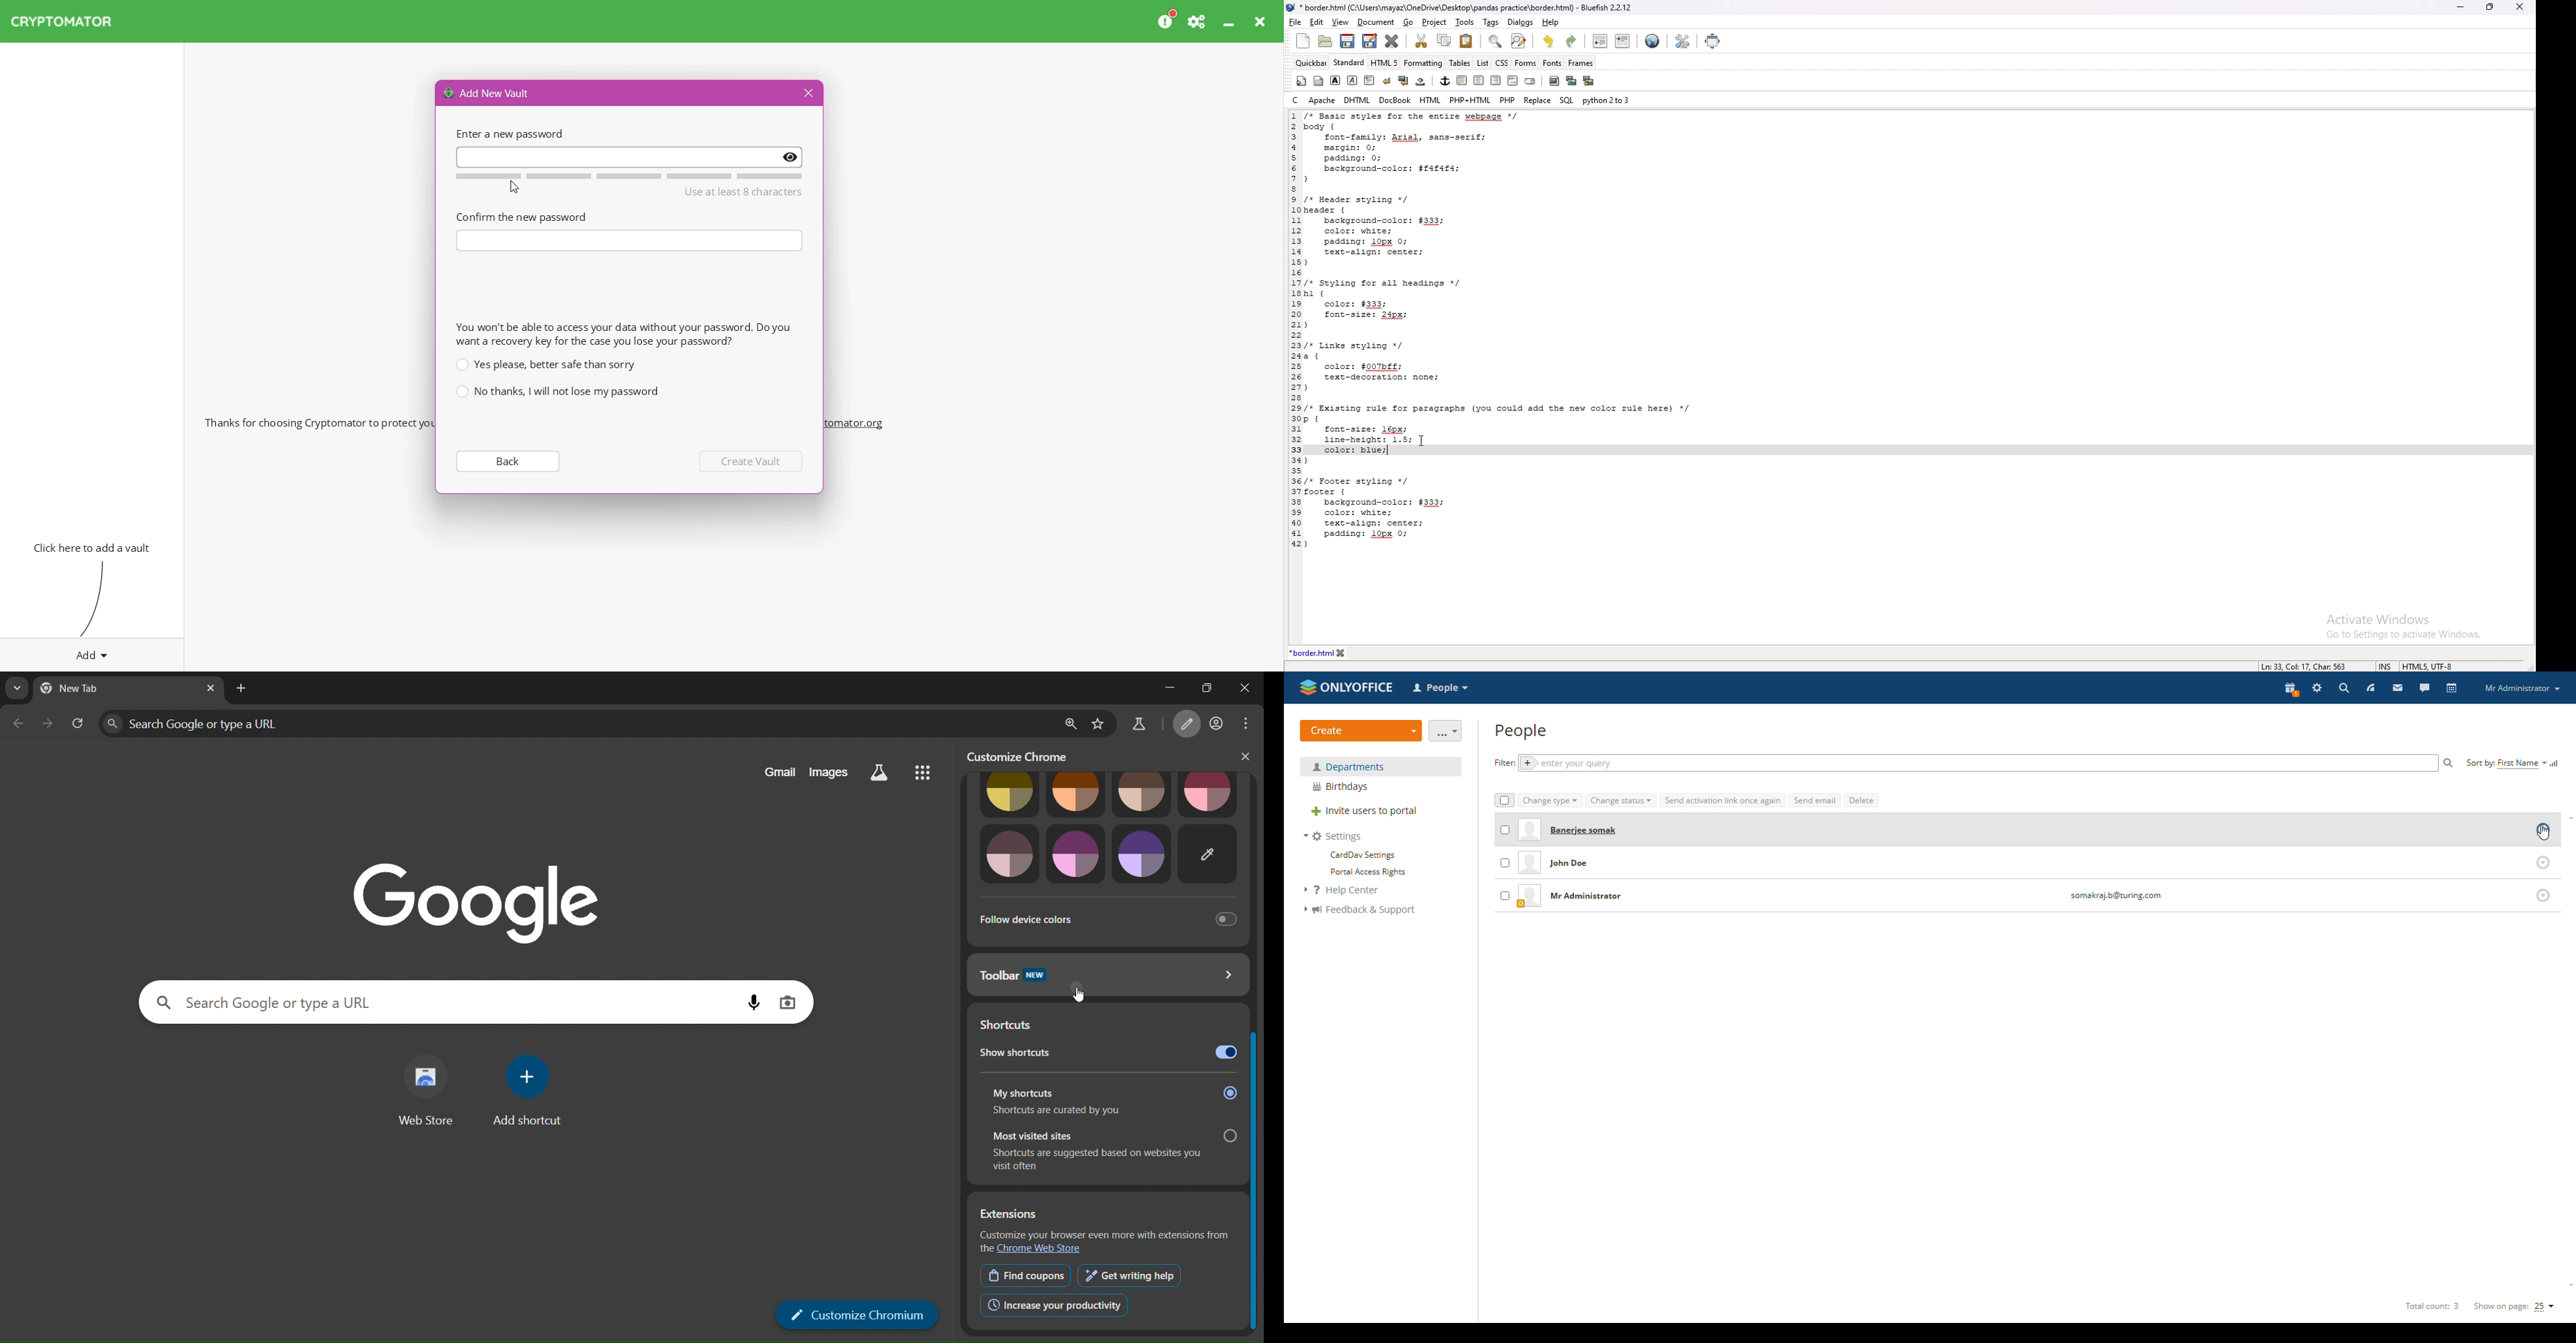  Describe the element at coordinates (1470, 100) in the screenshot. I see `php+html` at that location.